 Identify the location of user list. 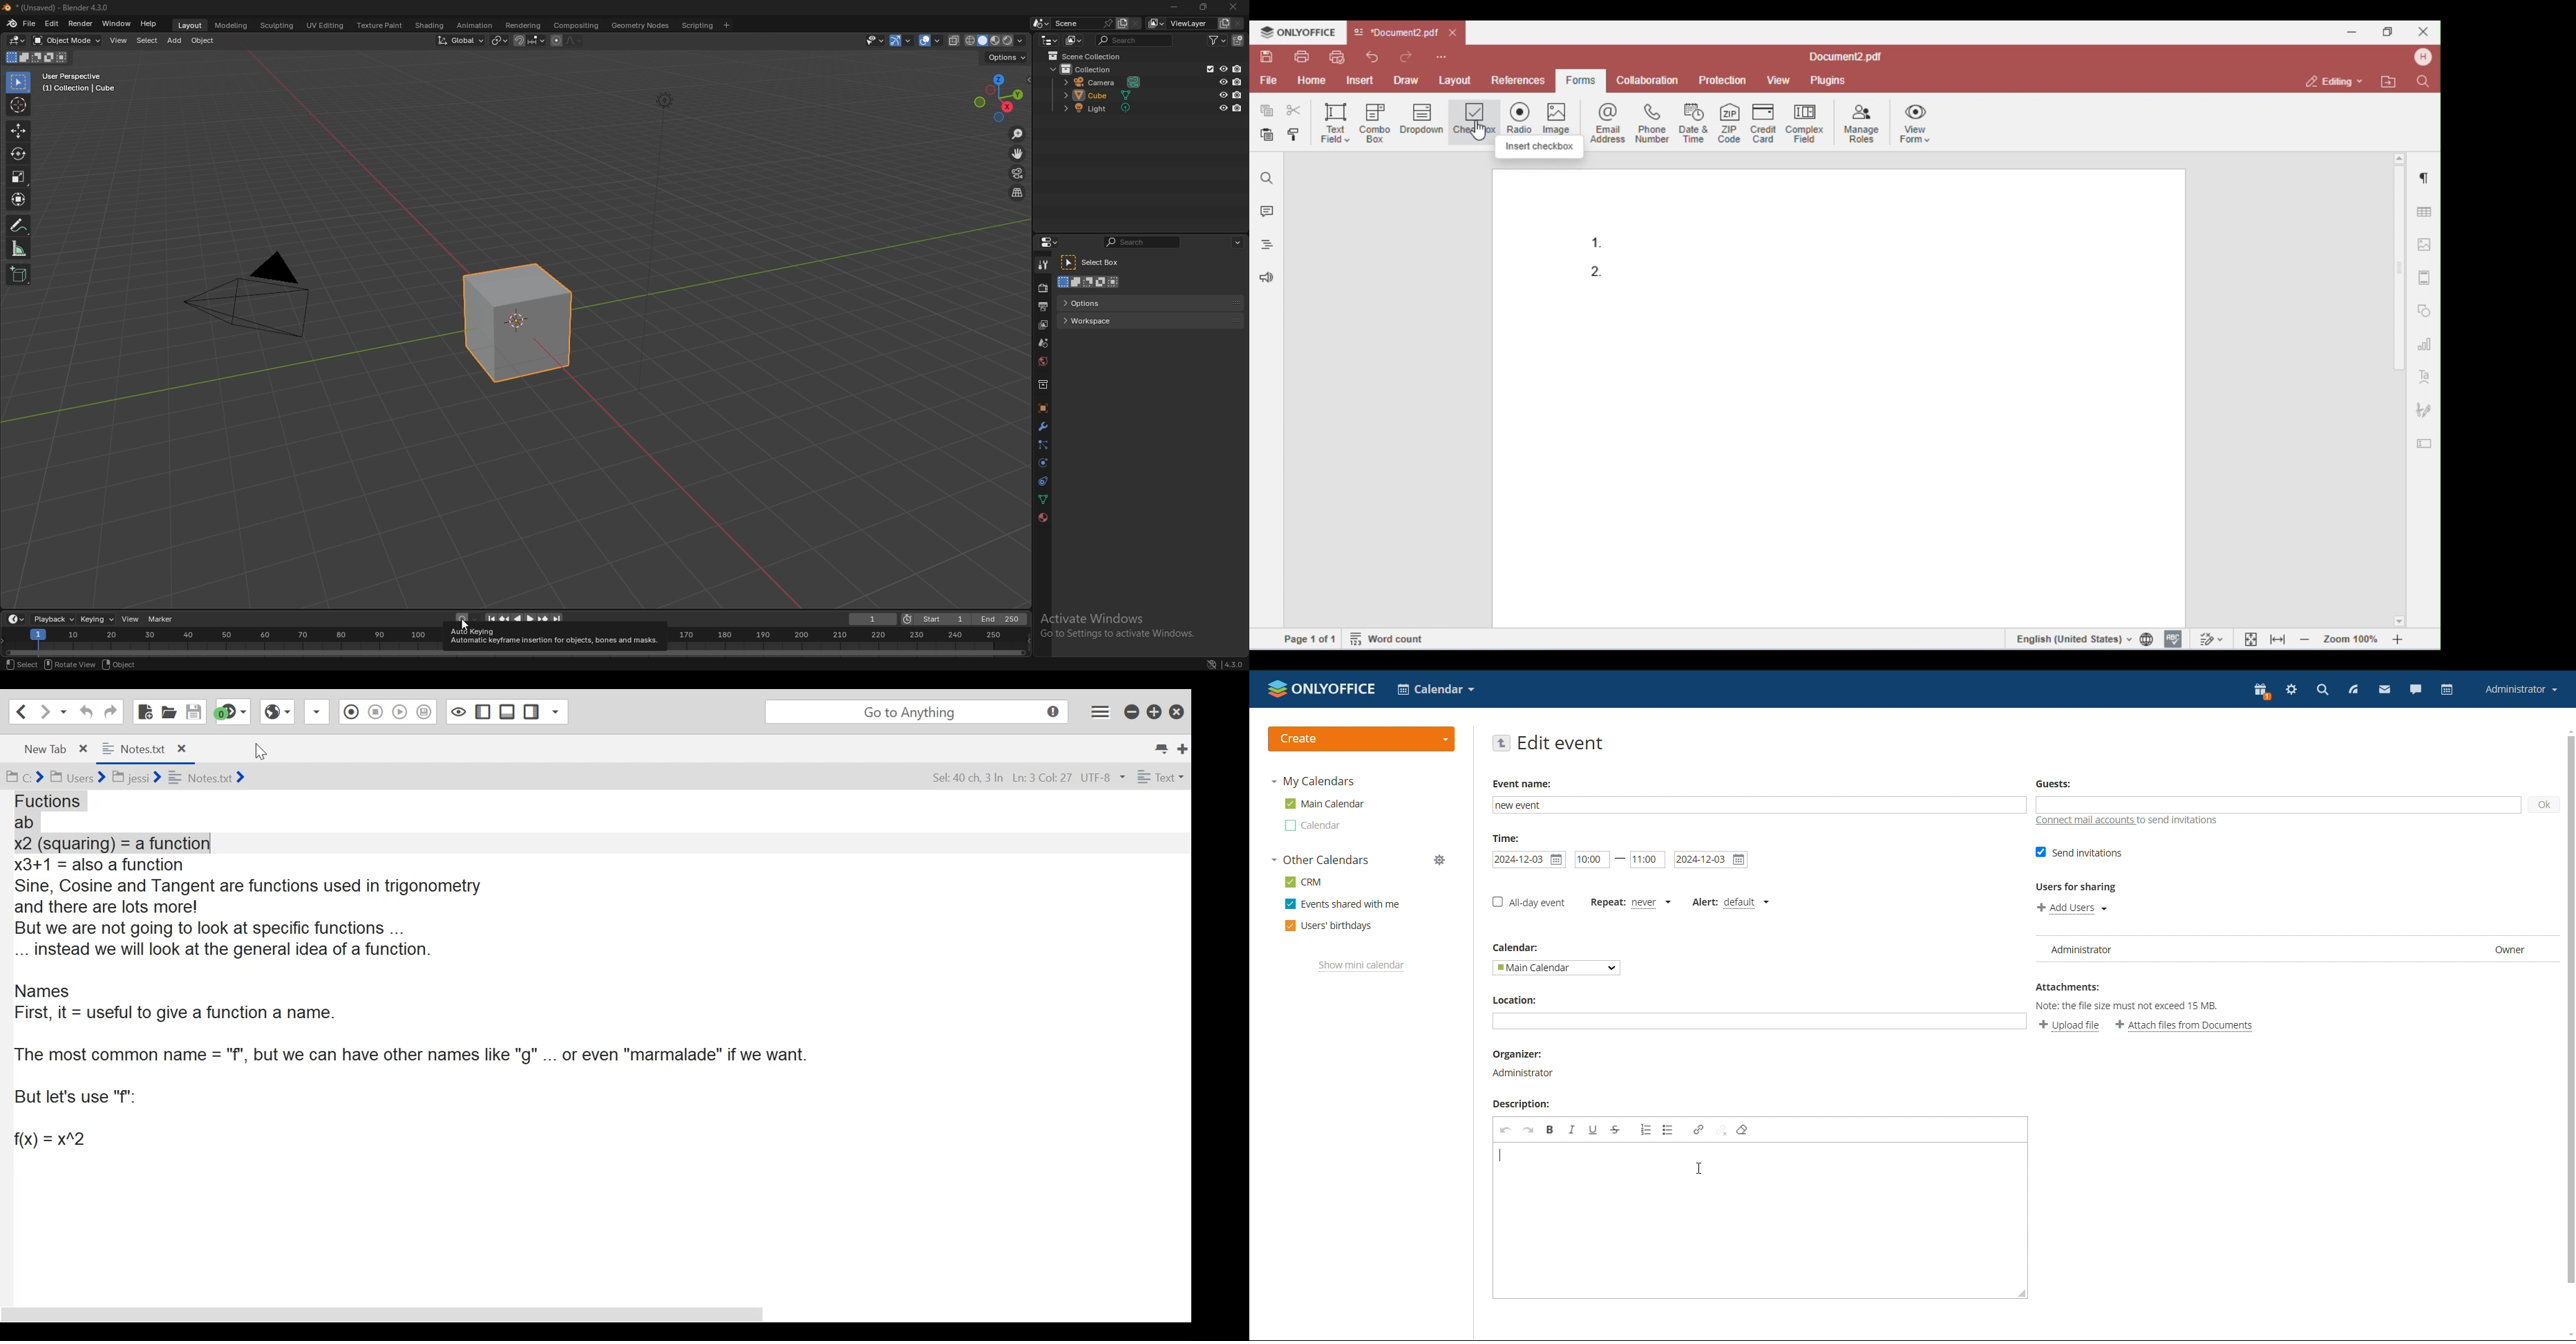
(2293, 949).